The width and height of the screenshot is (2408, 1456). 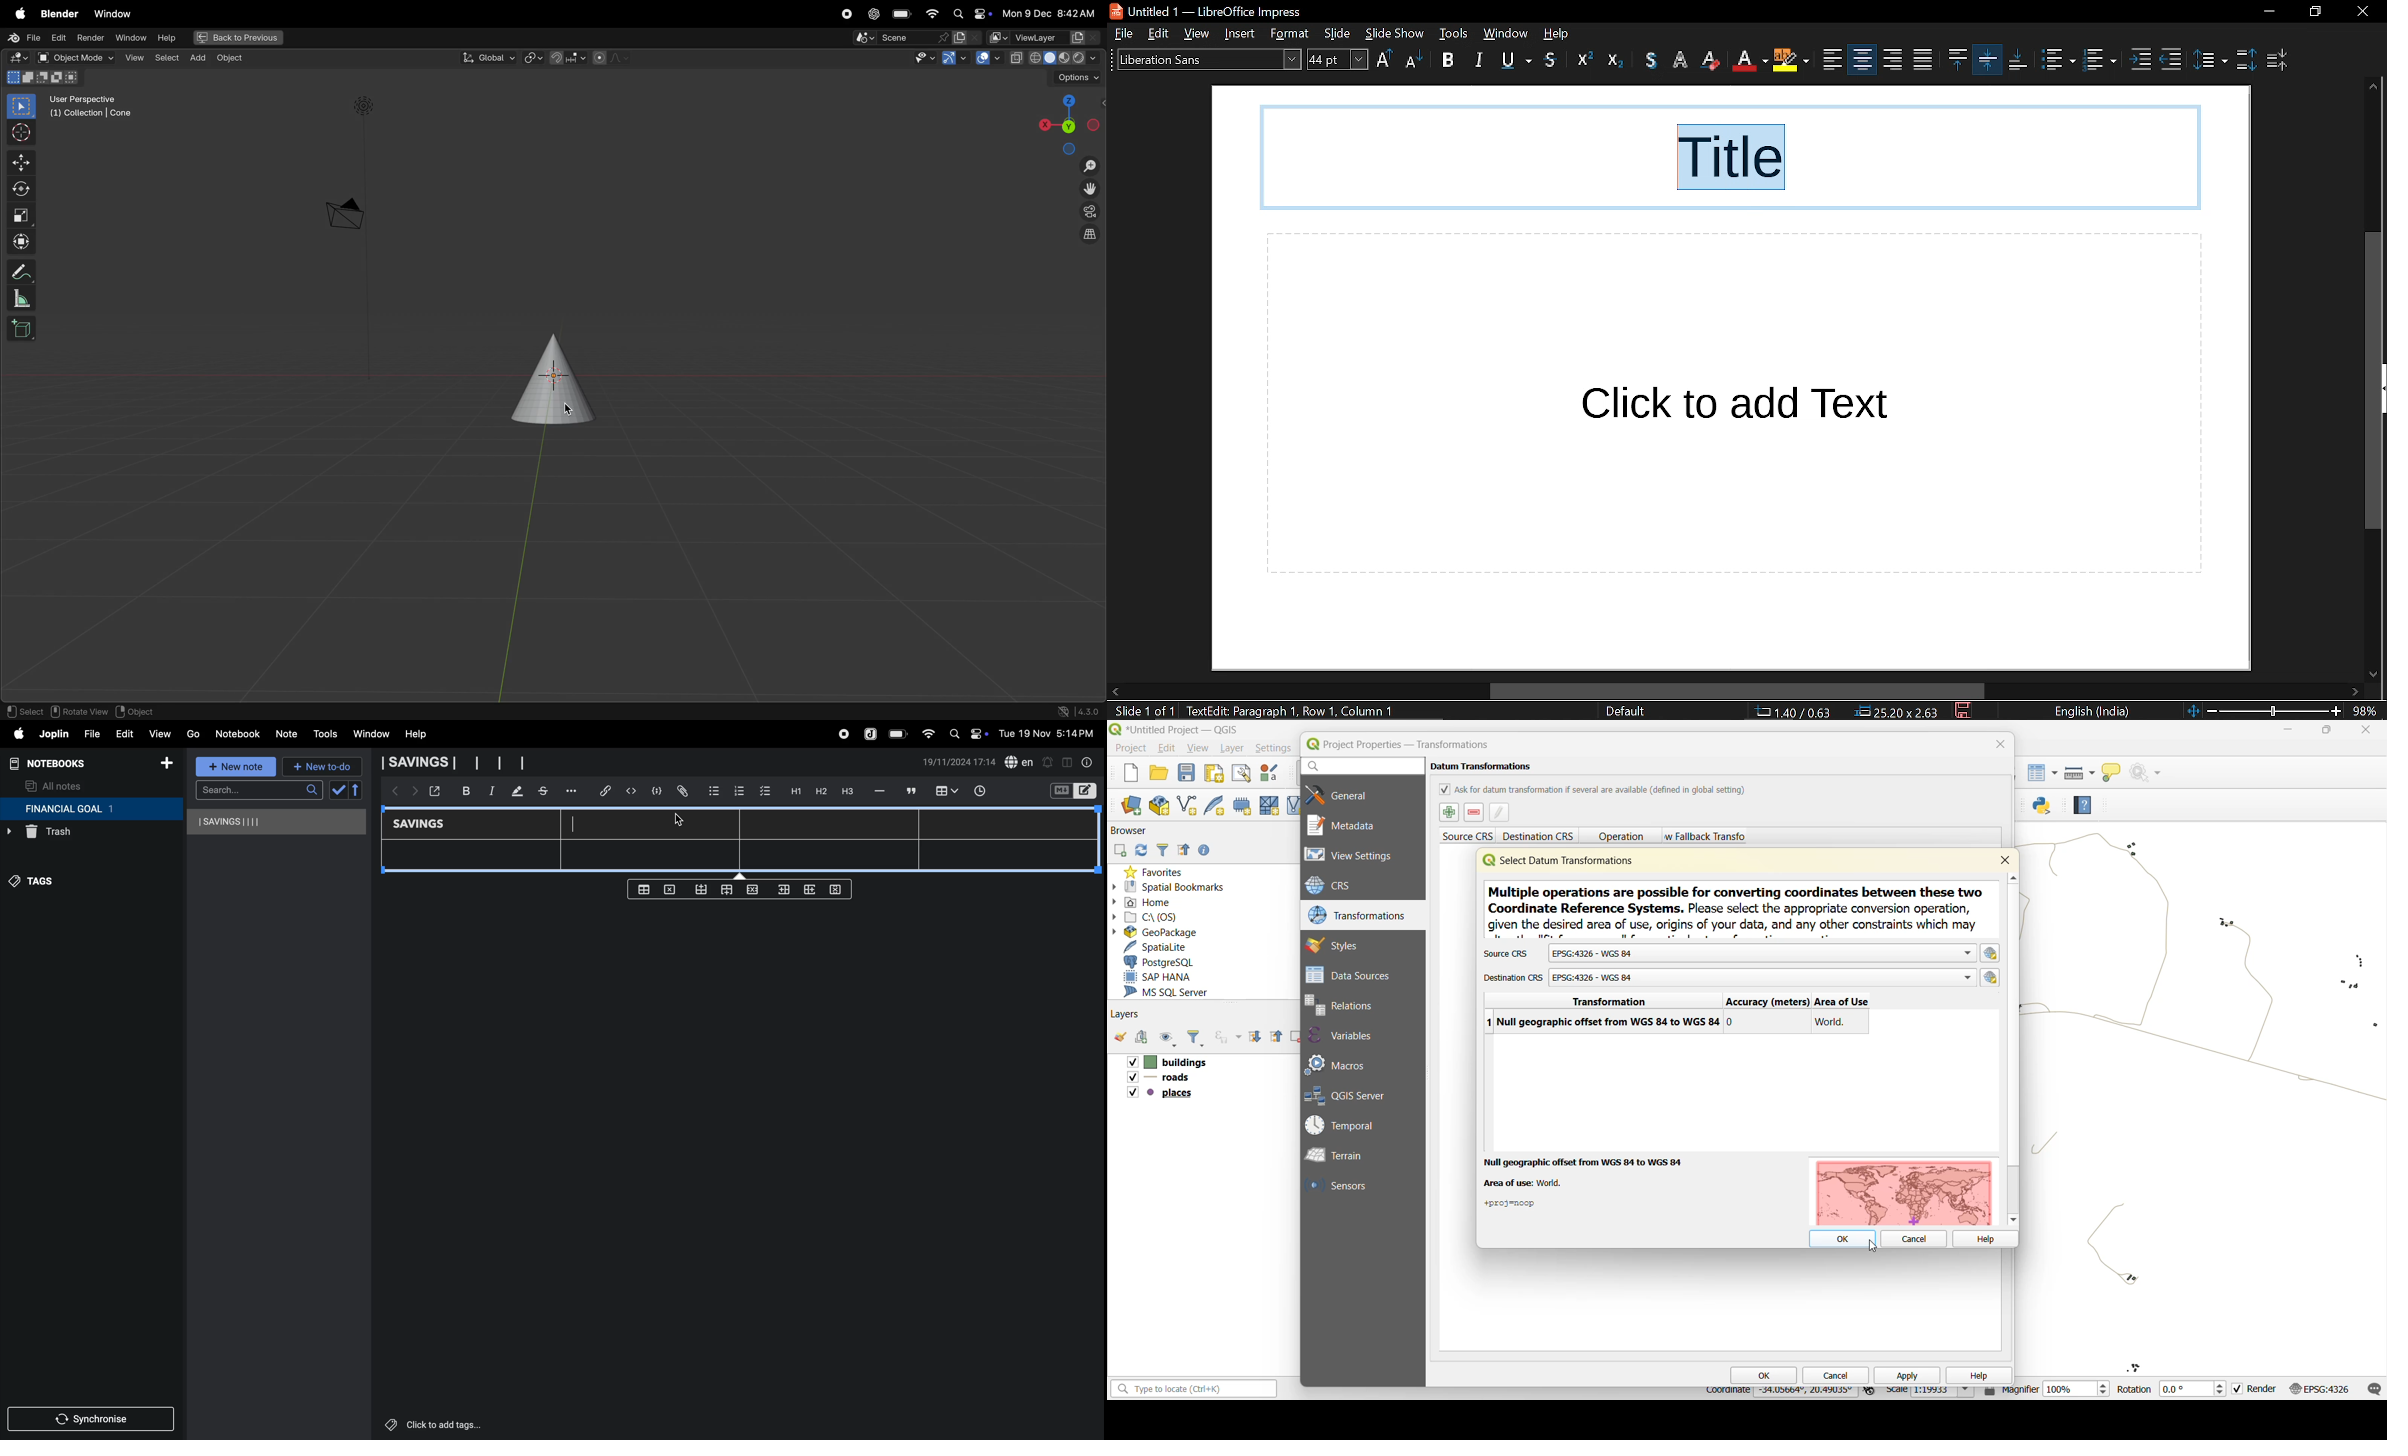 I want to click on search bar, so click(x=1196, y=1389).